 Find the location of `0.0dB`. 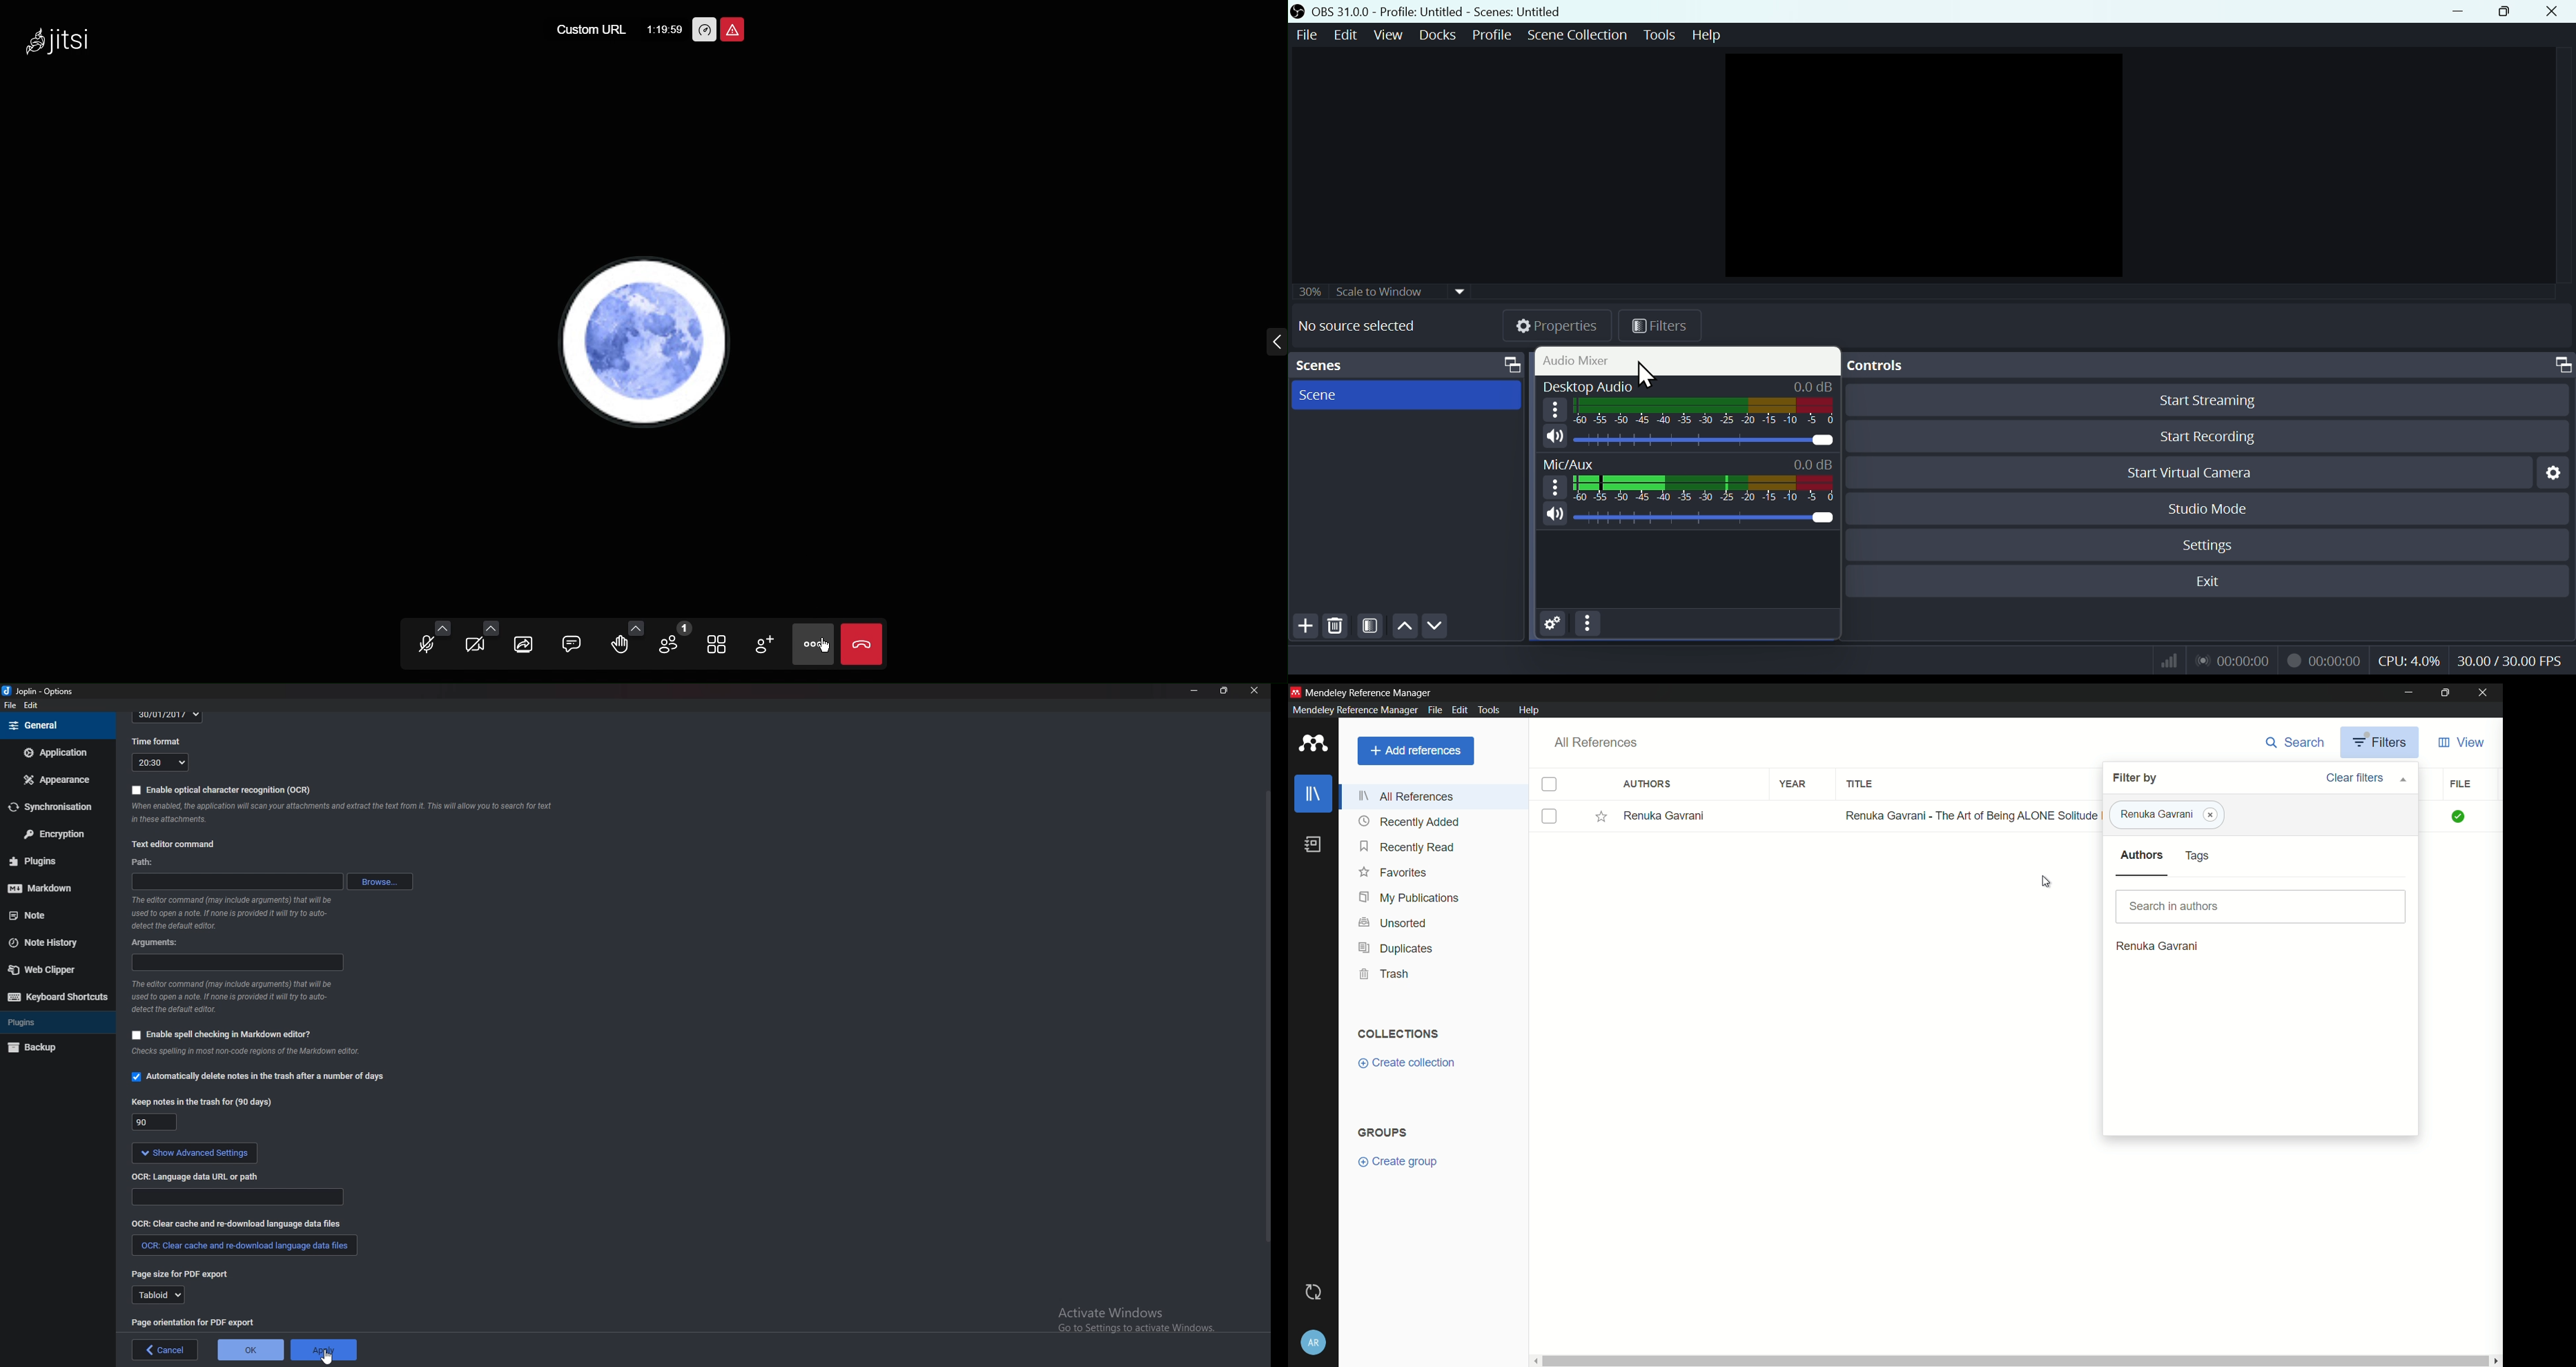

0.0dB is located at coordinates (1813, 462).